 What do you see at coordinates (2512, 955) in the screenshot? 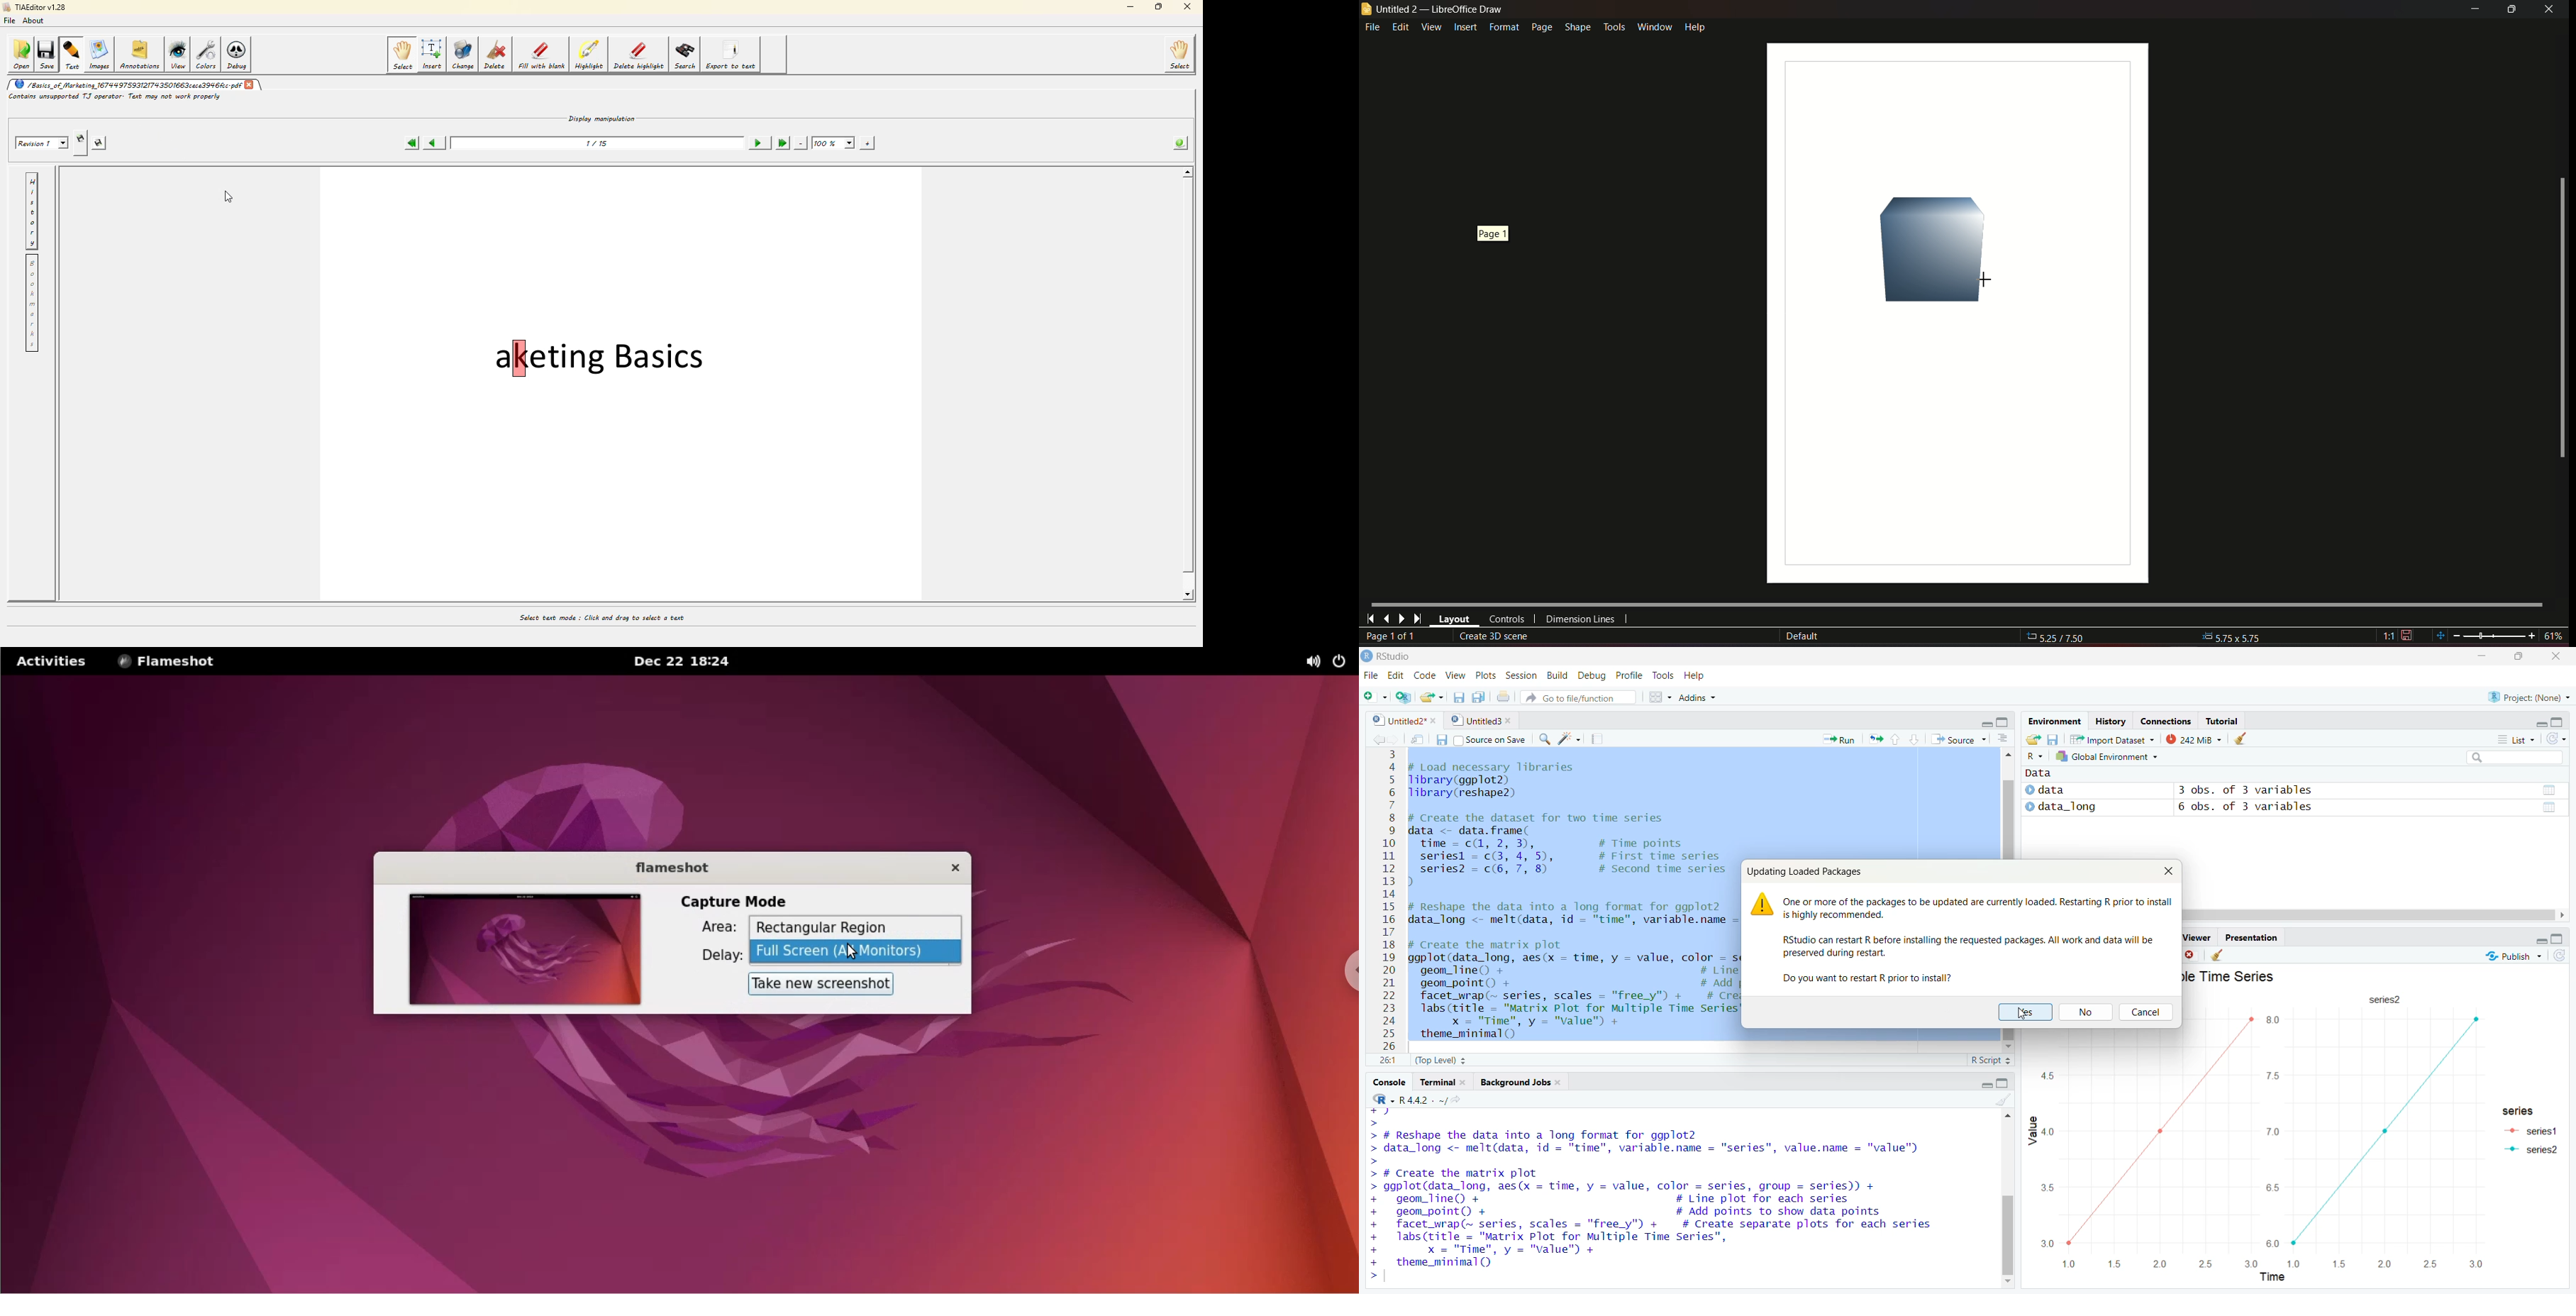
I see ` Publish ` at bounding box center [2512, 955].